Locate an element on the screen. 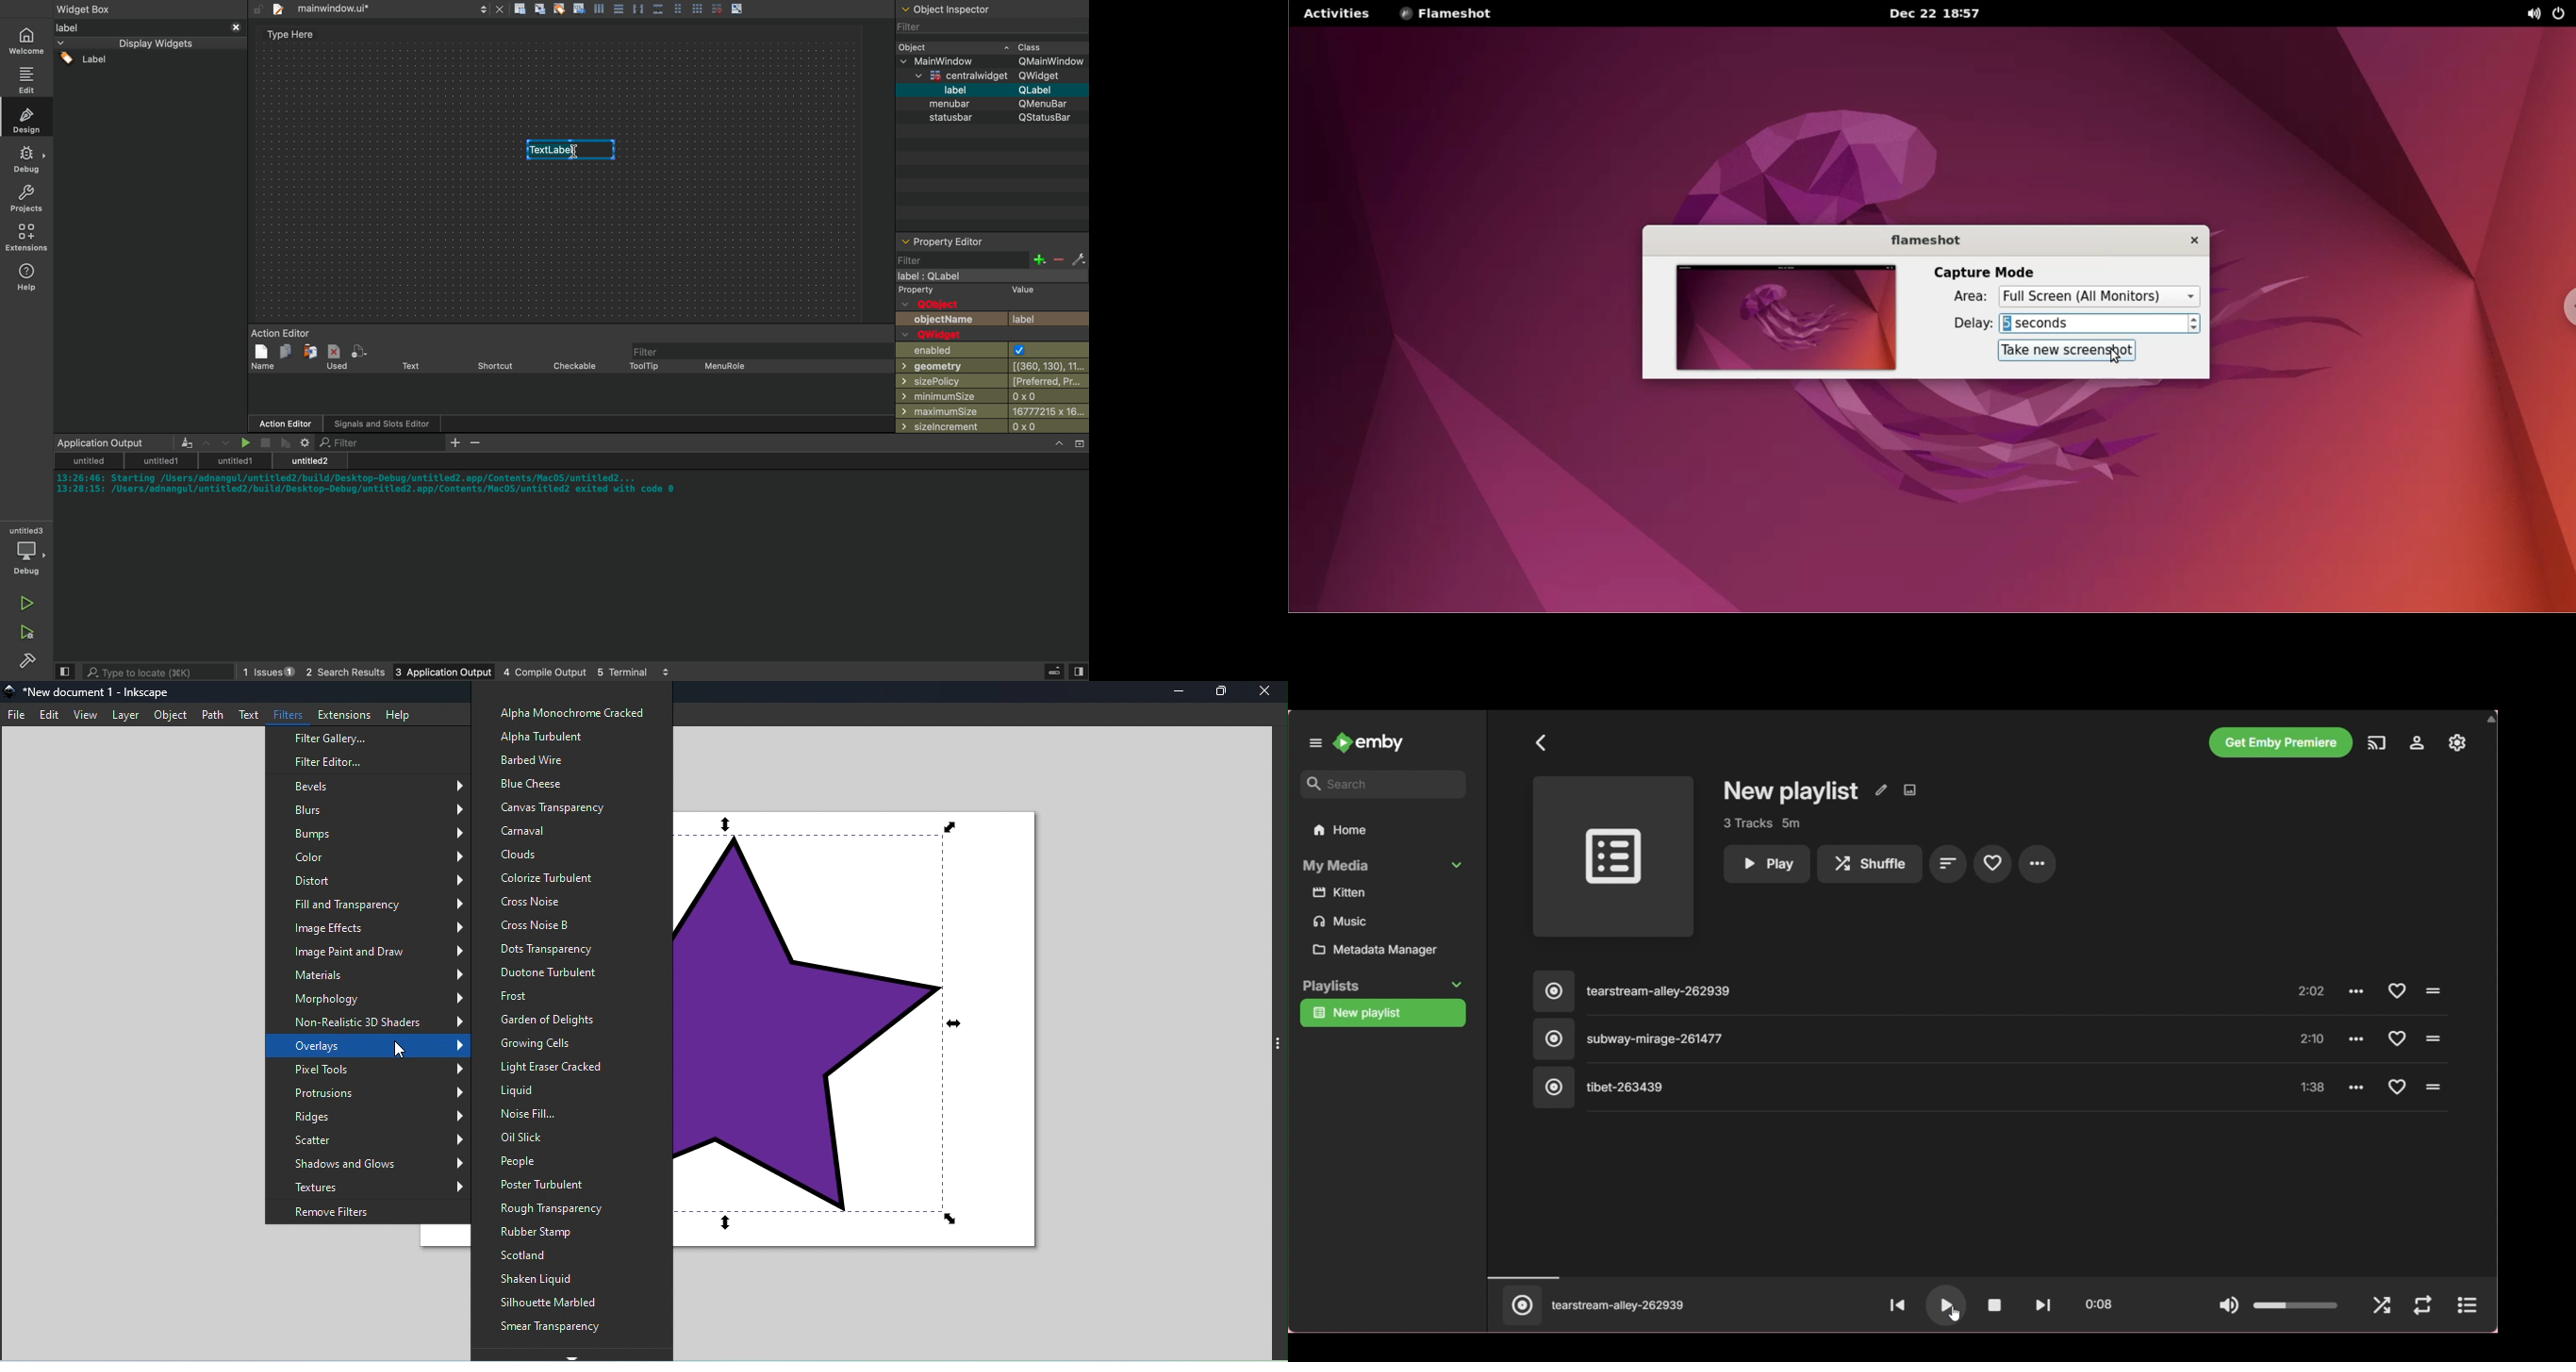 This screenshot has height=1372, width=2576. Playlist details is located at coordinates (1761, 824).